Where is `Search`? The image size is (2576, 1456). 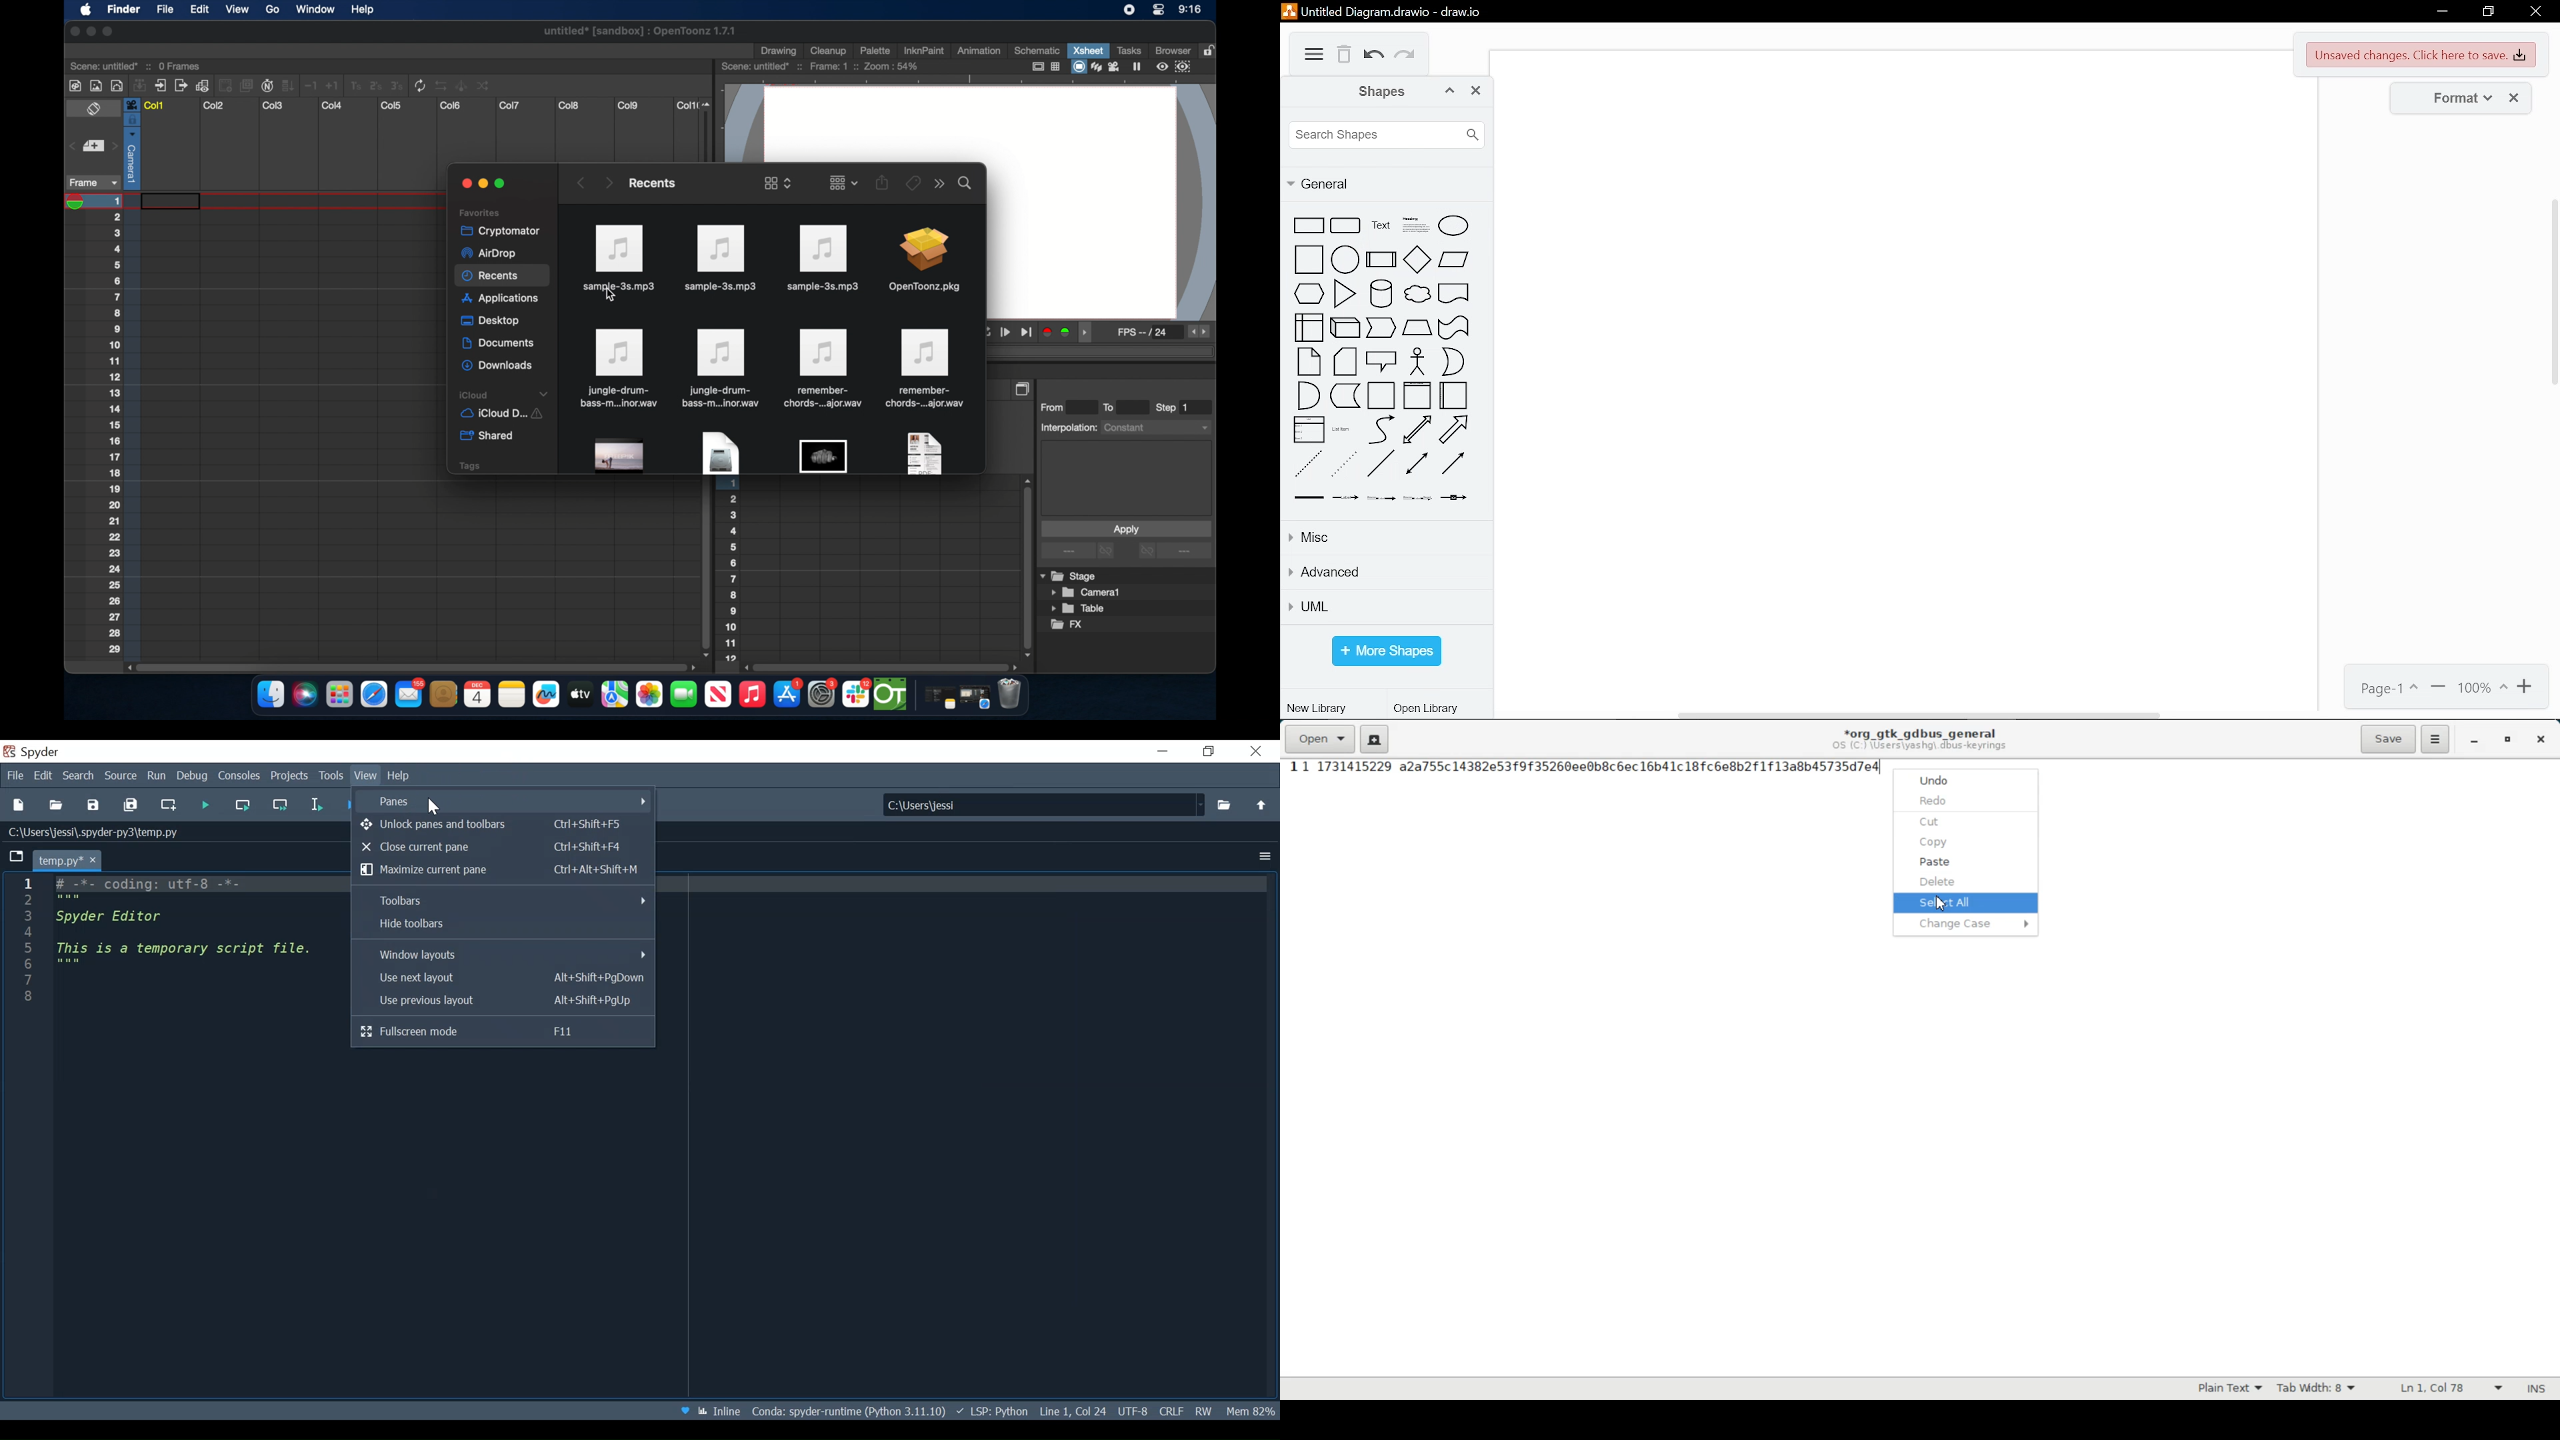 Search is located at coordinates (78, 777).